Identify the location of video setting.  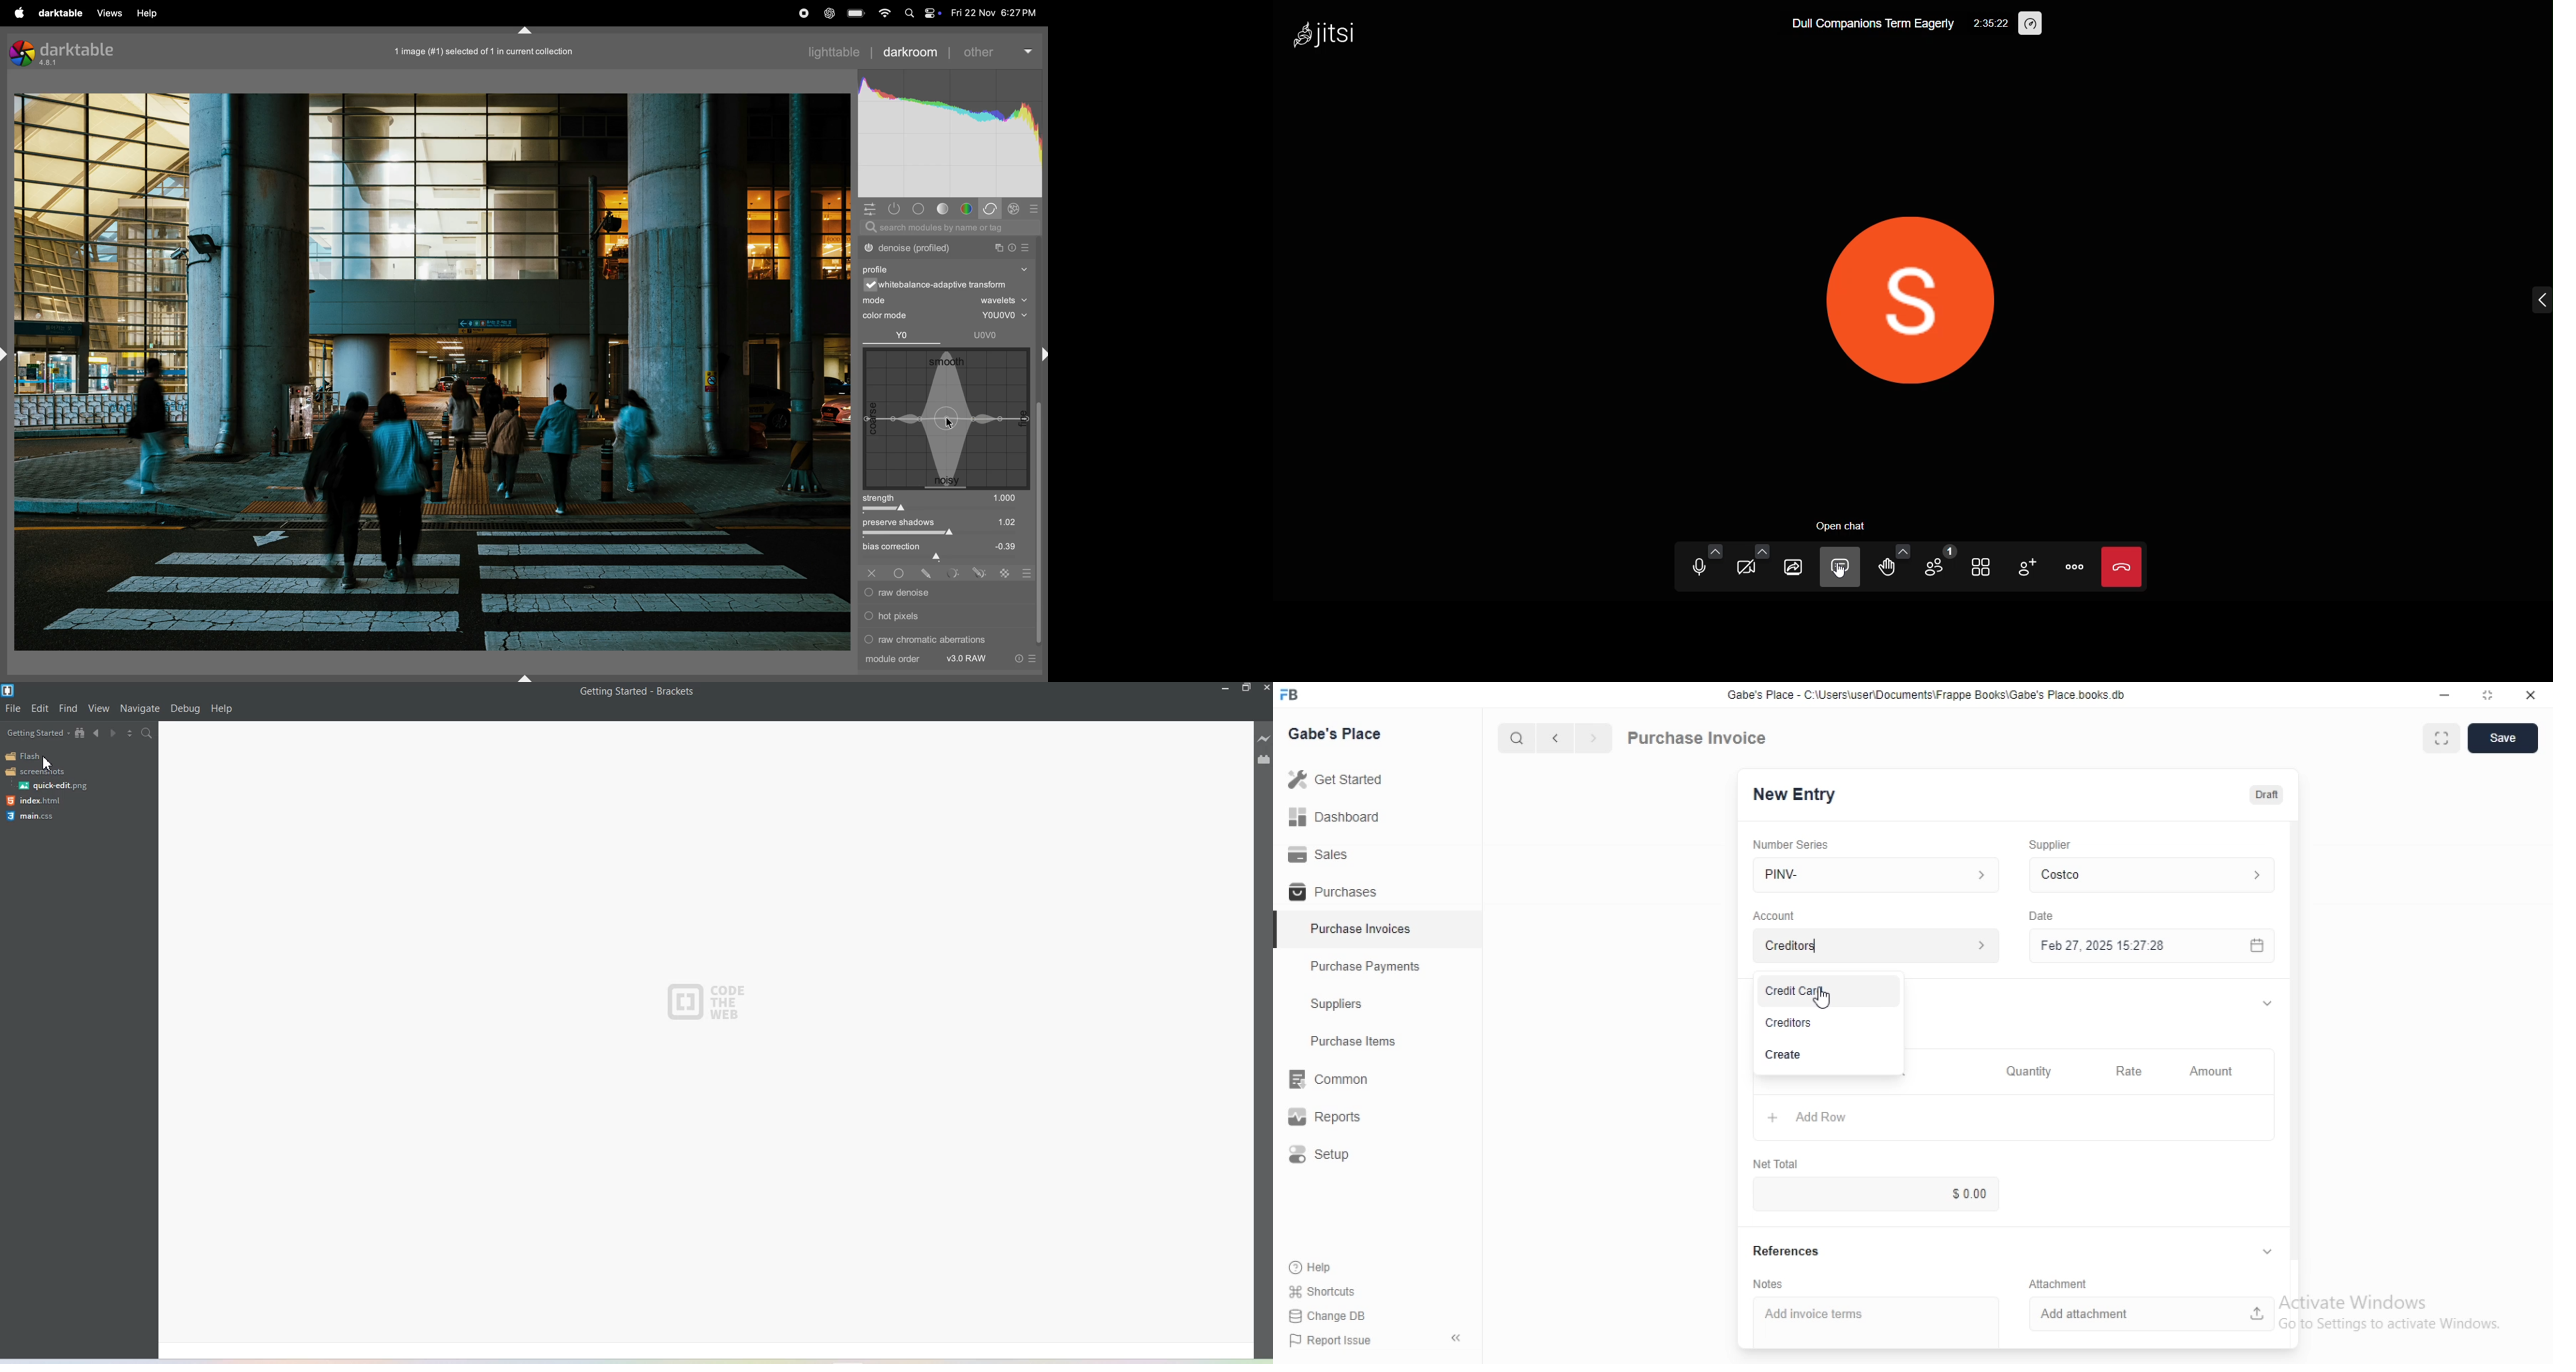
(1760, 551).